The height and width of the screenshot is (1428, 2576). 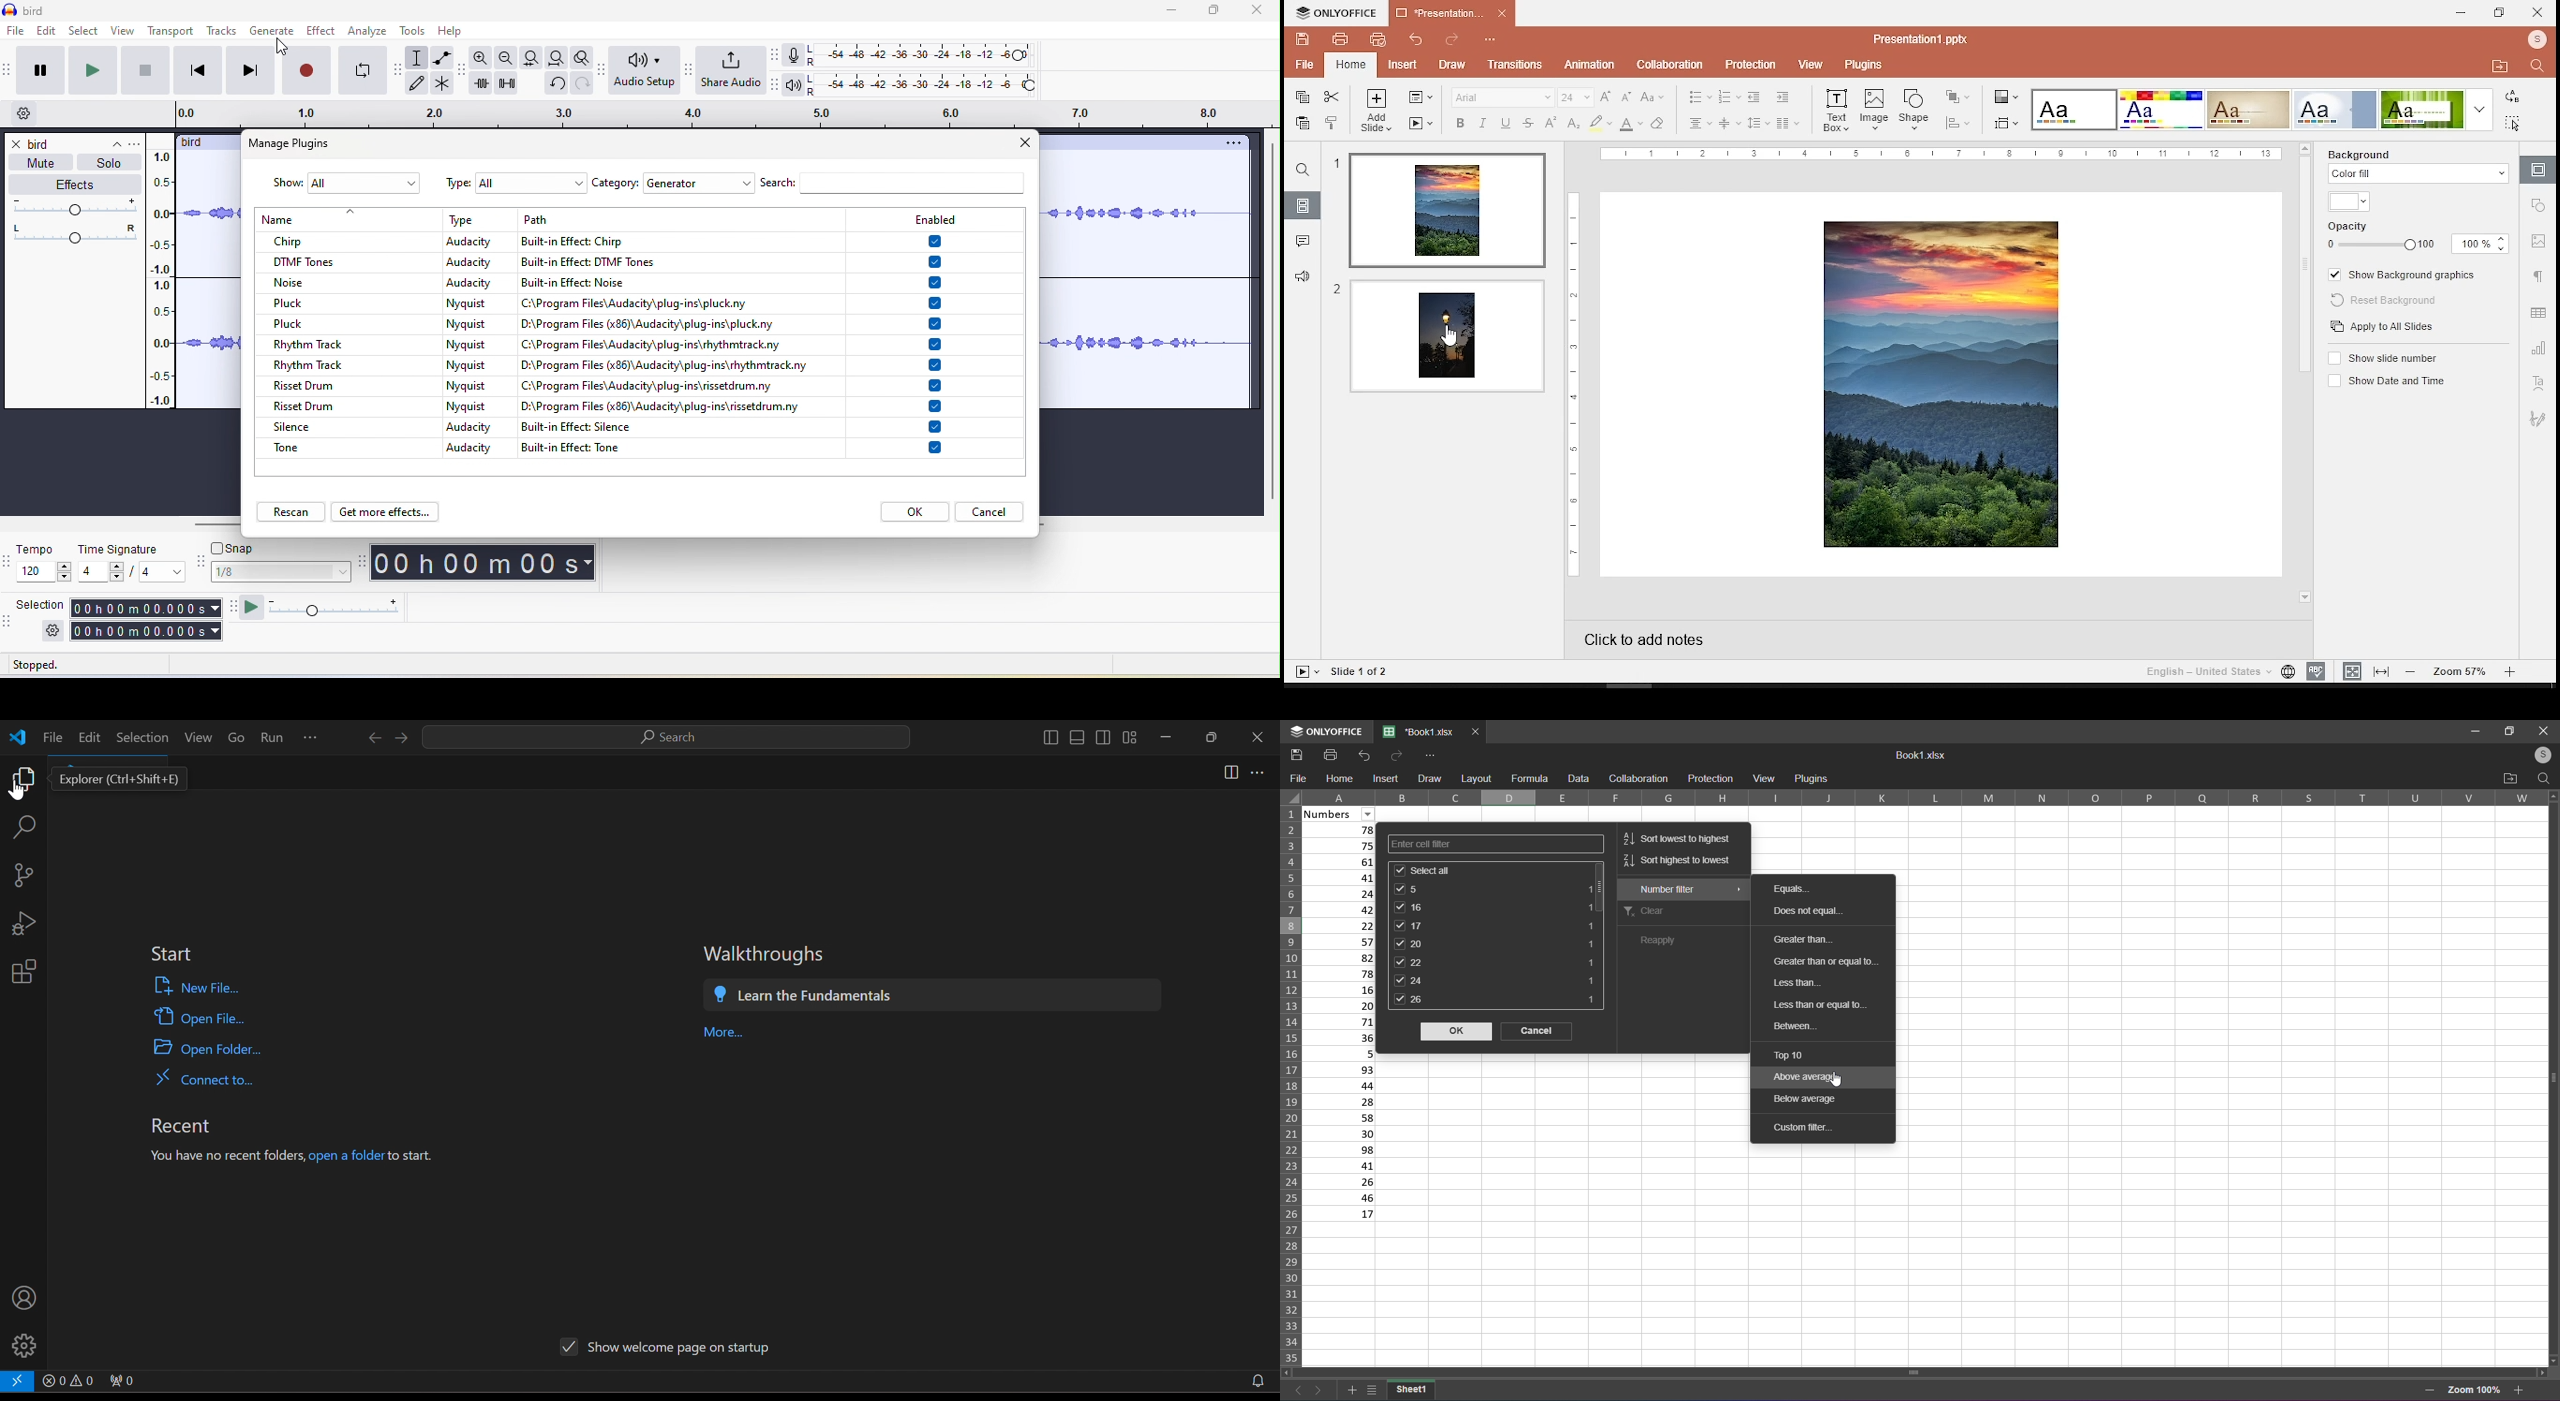 I want to click on pluck, so click(x=350, y=303).